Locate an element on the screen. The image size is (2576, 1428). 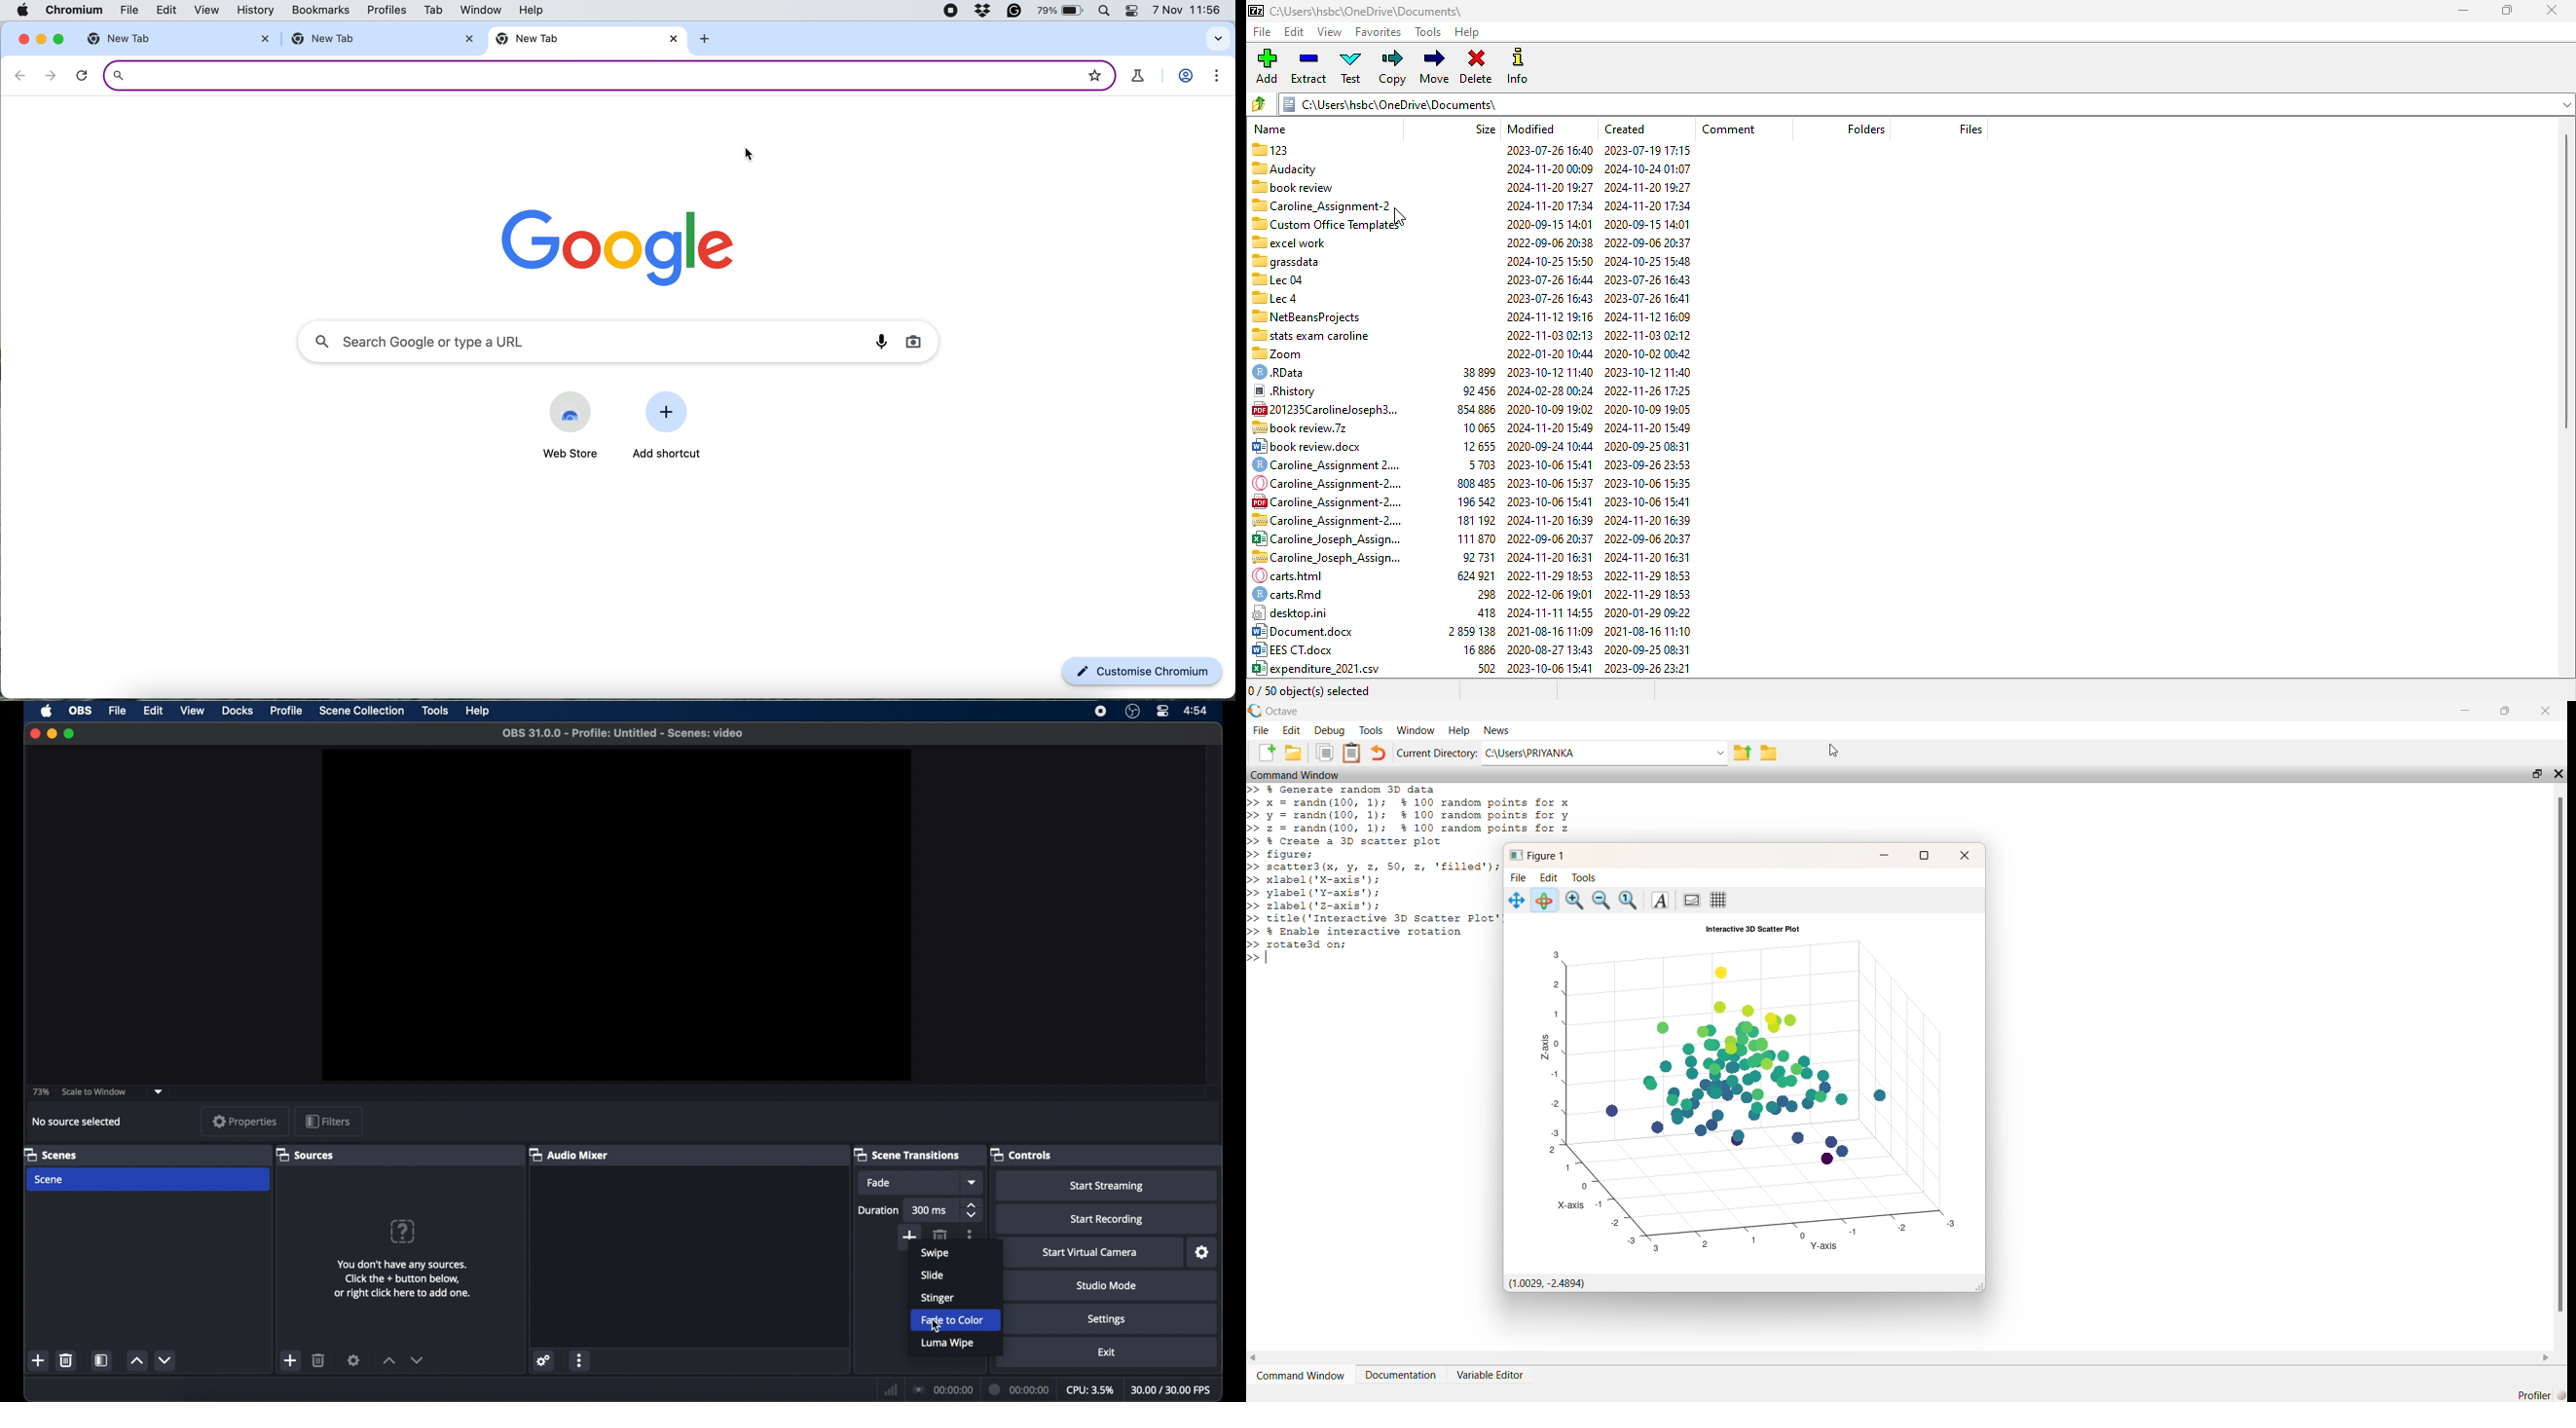
increment is located at coordinates (136, 1361).